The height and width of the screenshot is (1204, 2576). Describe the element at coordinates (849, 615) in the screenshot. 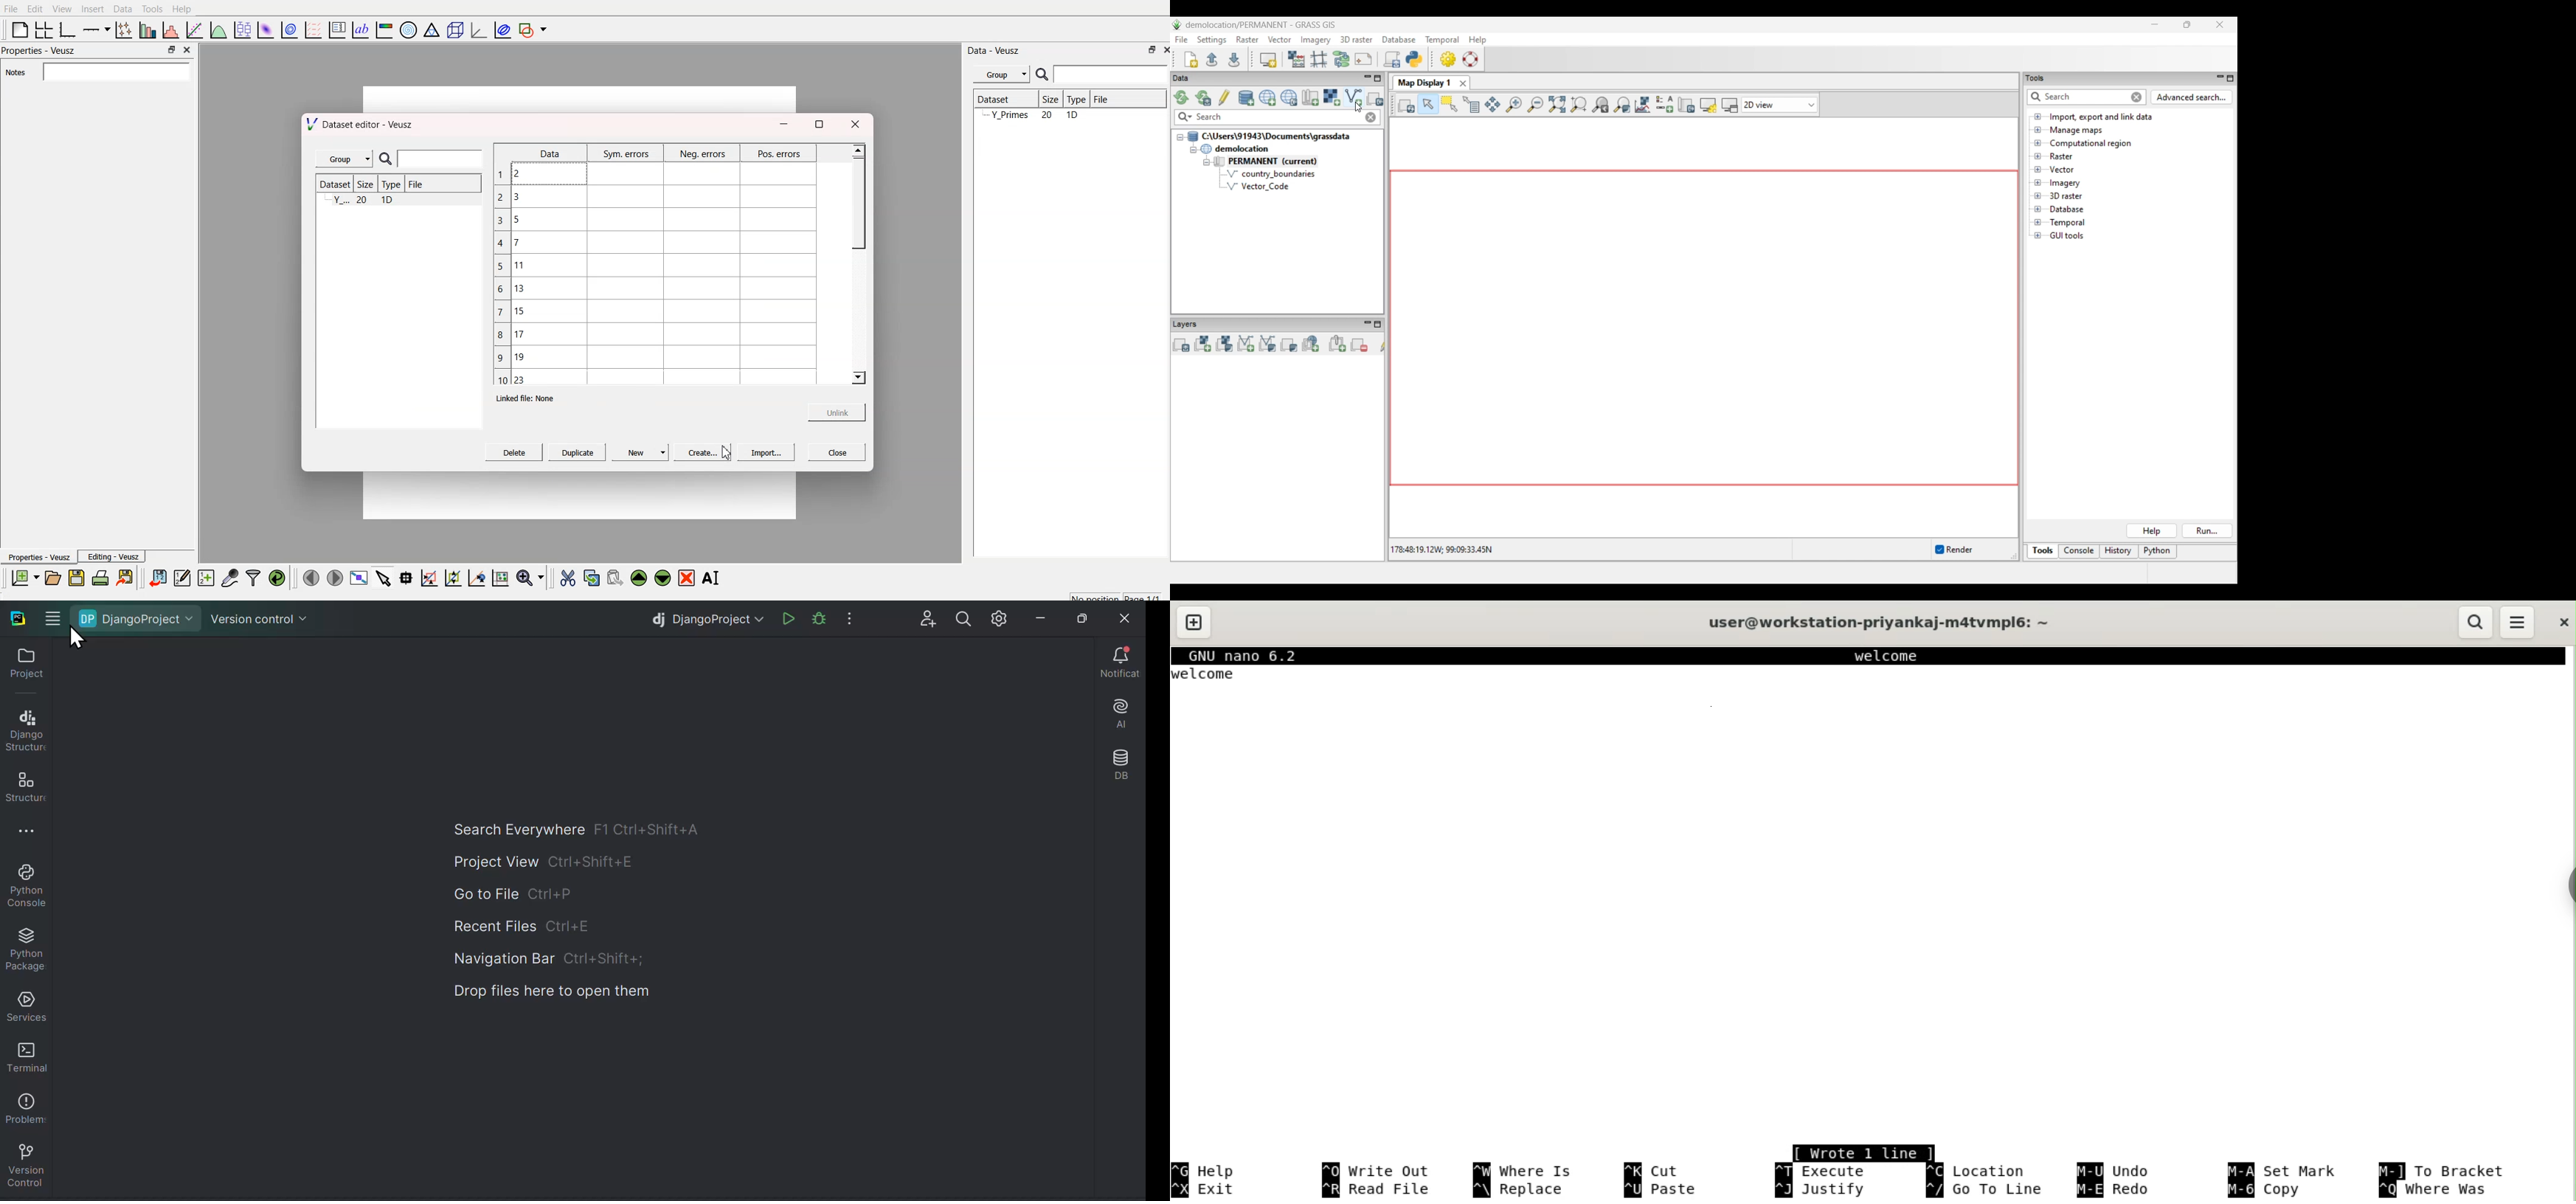

I see `More actions` at that location.